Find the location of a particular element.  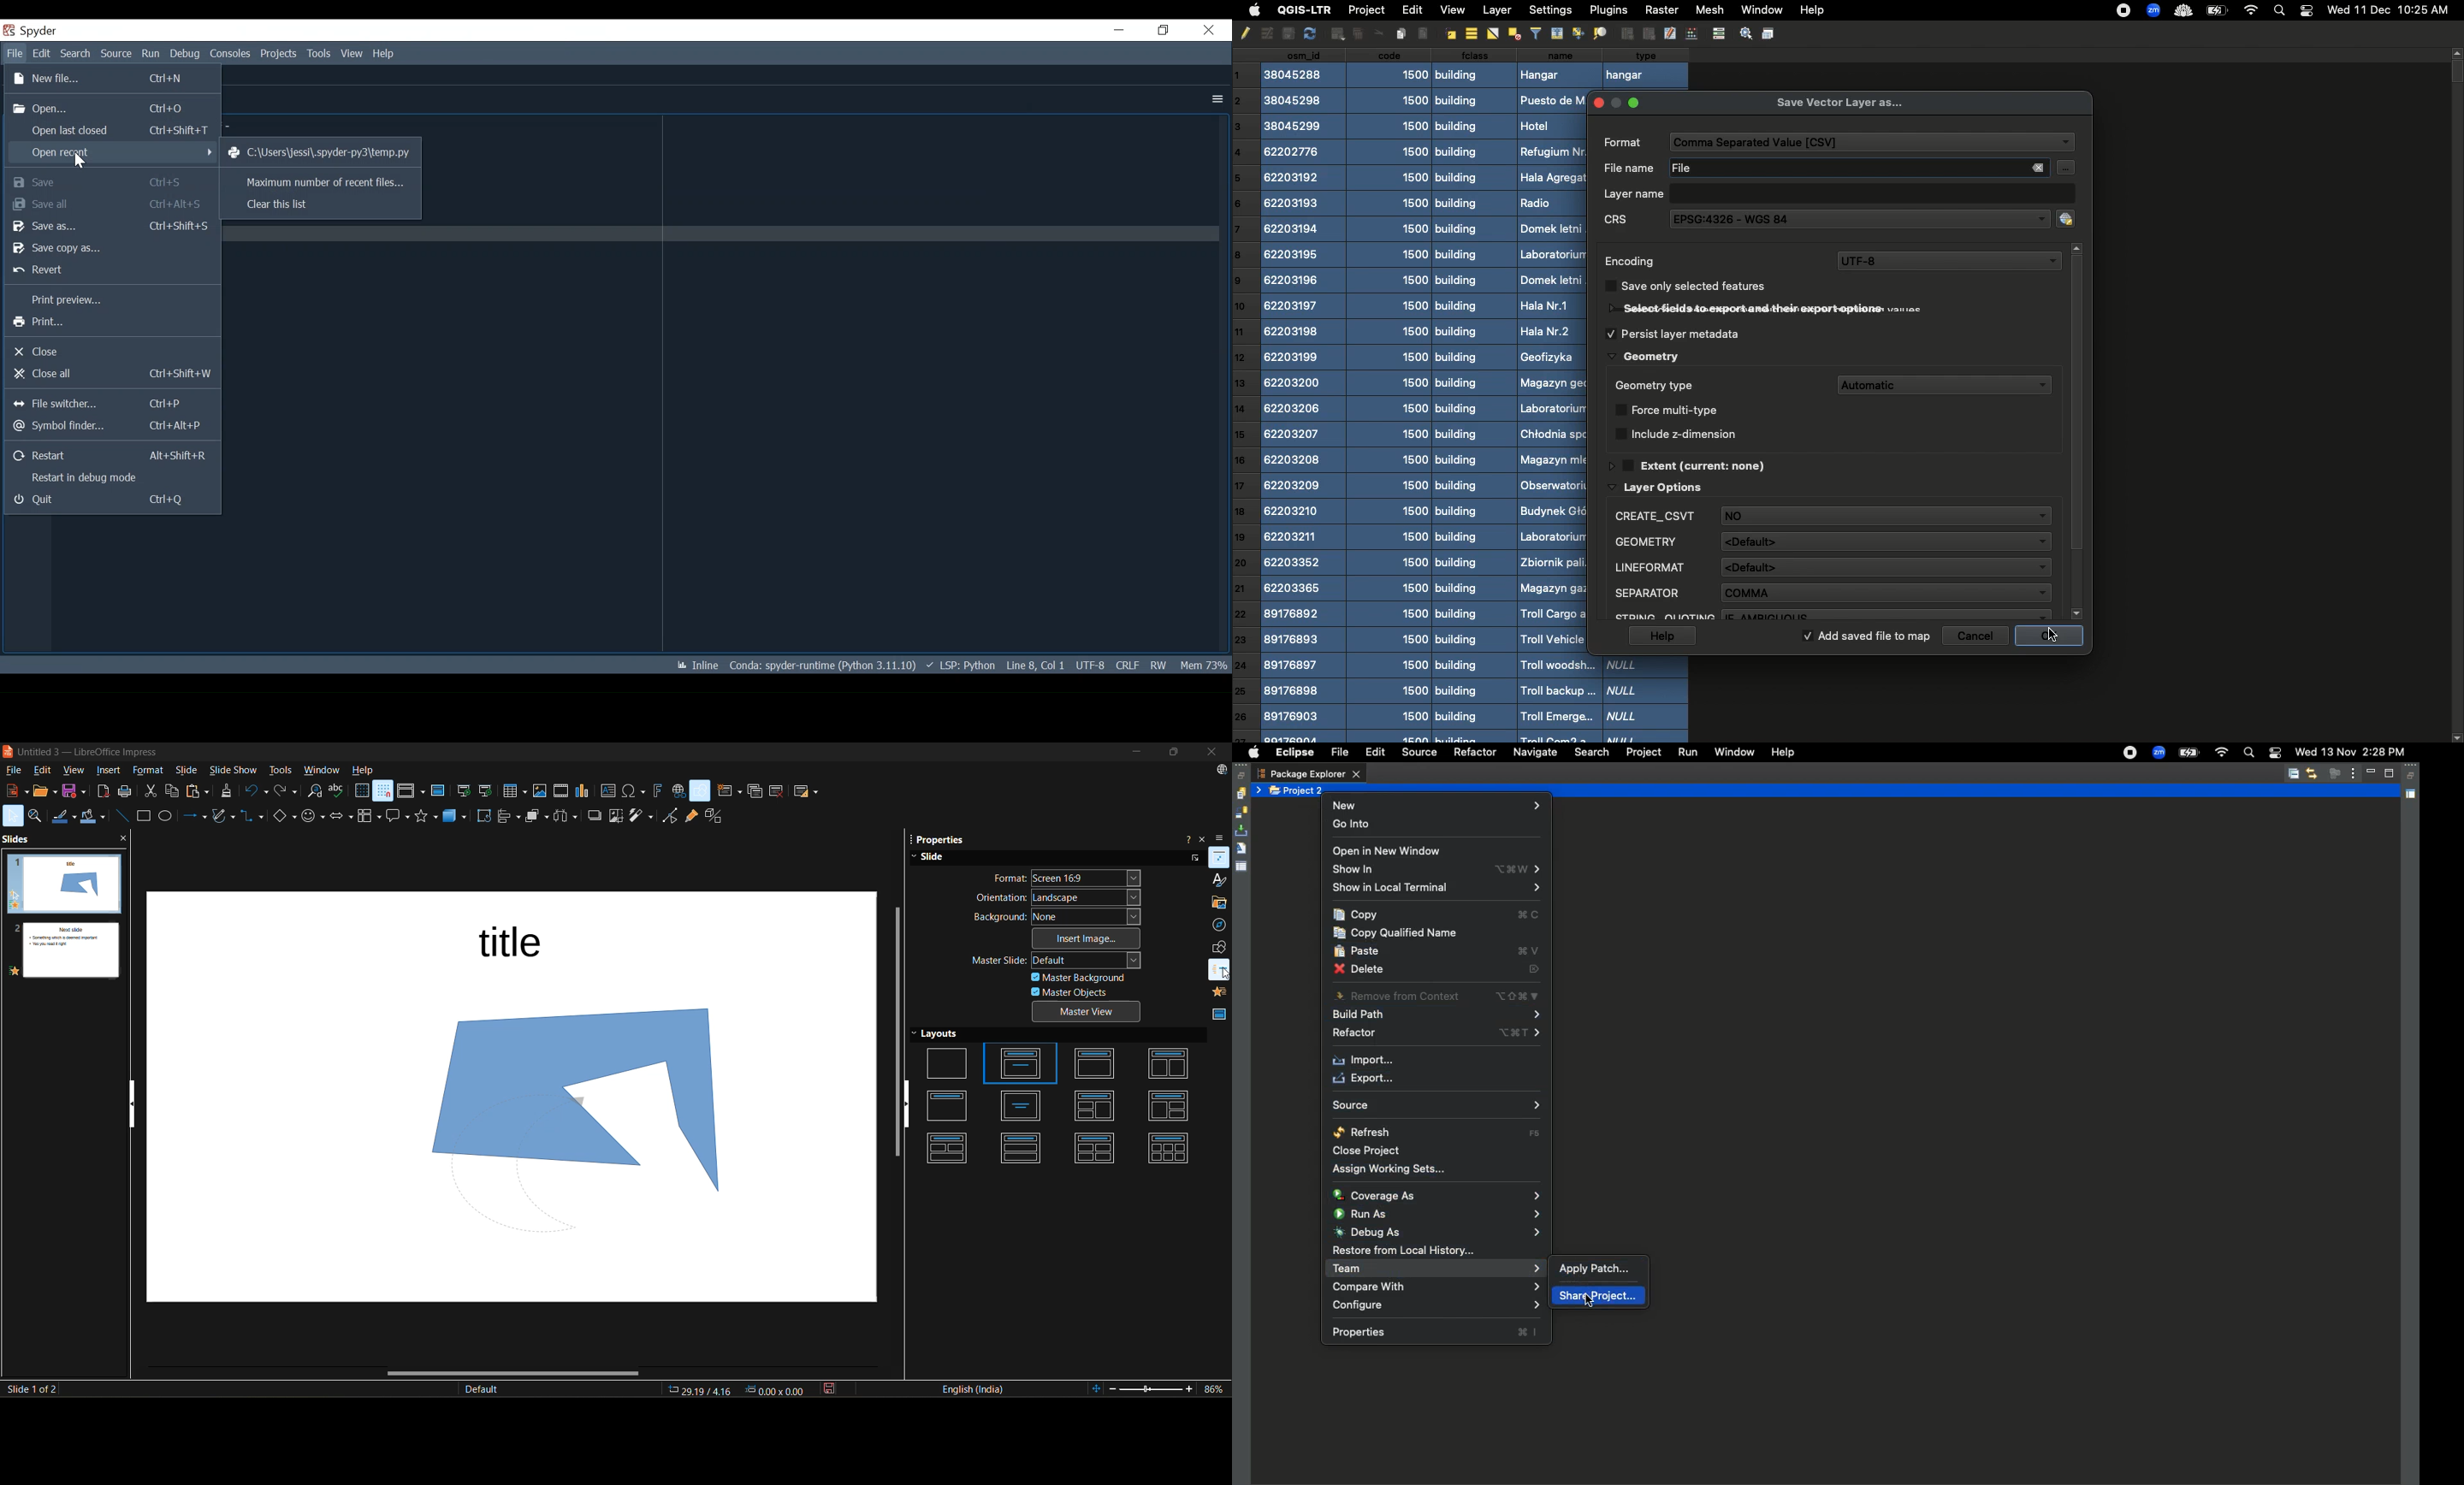

Save only selected features is located at coordinates (1704, 287).